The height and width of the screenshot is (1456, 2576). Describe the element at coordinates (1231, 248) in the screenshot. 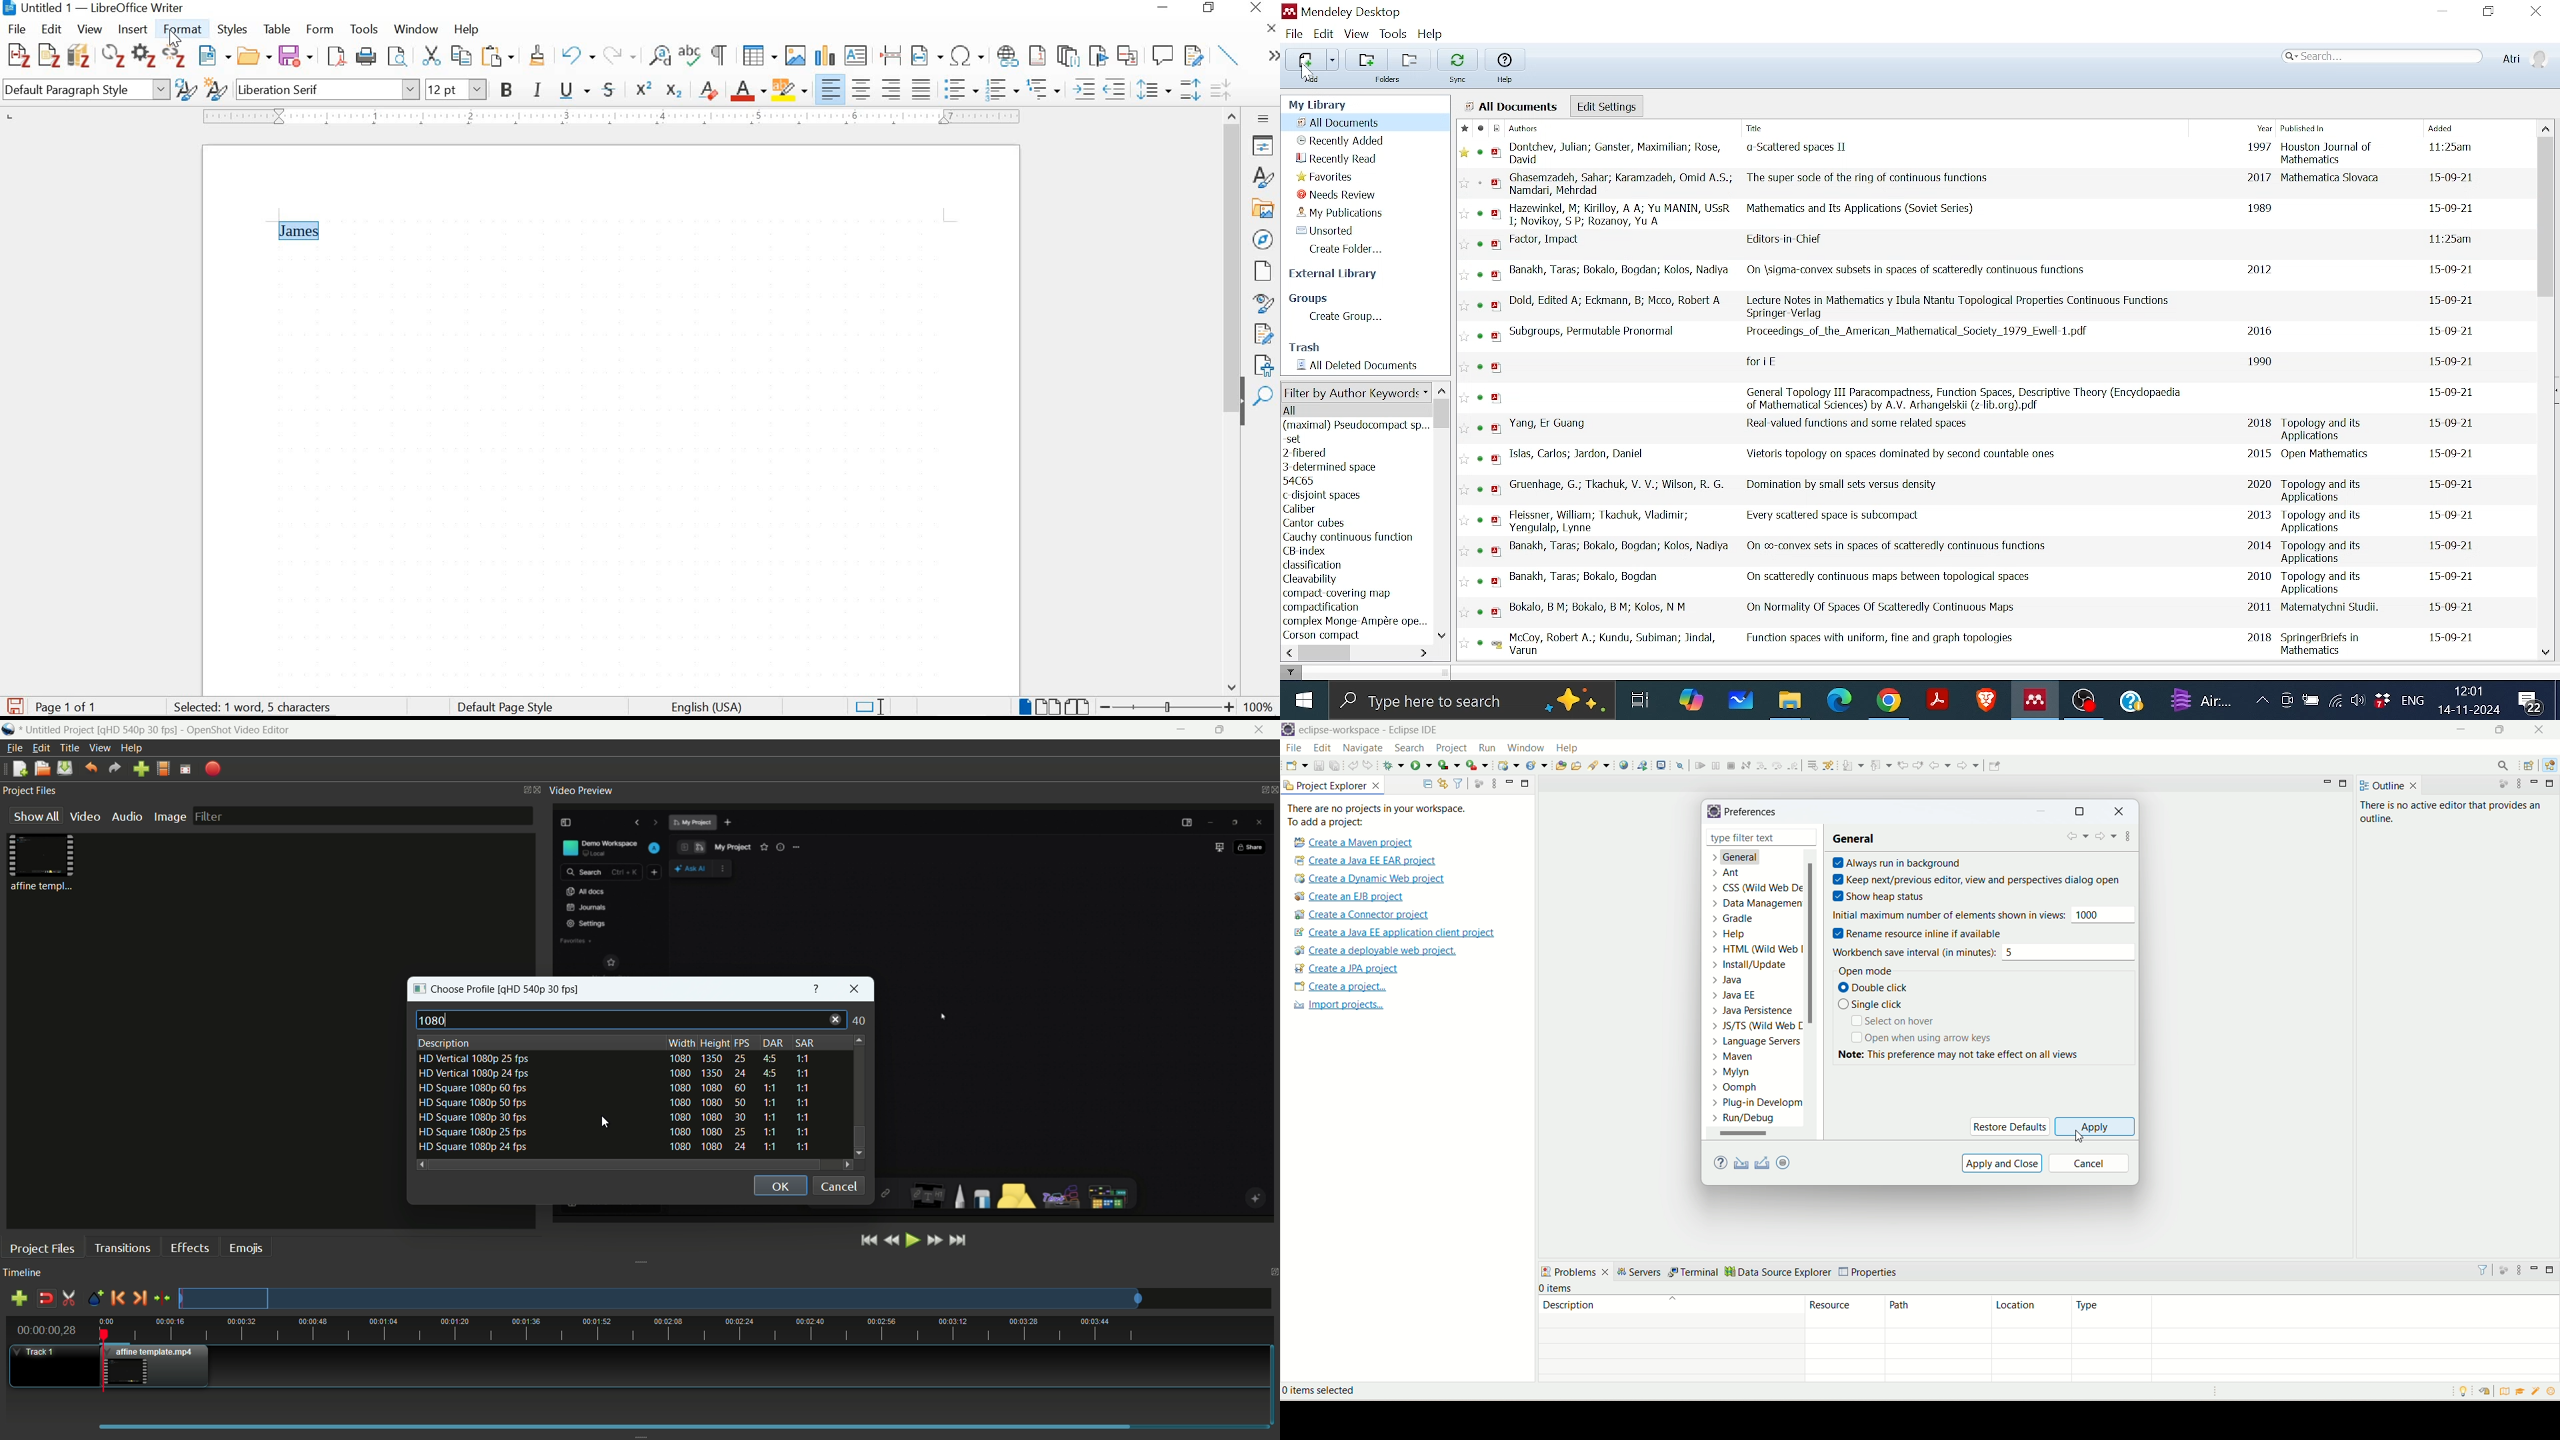

I see `scrollbar` at that location.